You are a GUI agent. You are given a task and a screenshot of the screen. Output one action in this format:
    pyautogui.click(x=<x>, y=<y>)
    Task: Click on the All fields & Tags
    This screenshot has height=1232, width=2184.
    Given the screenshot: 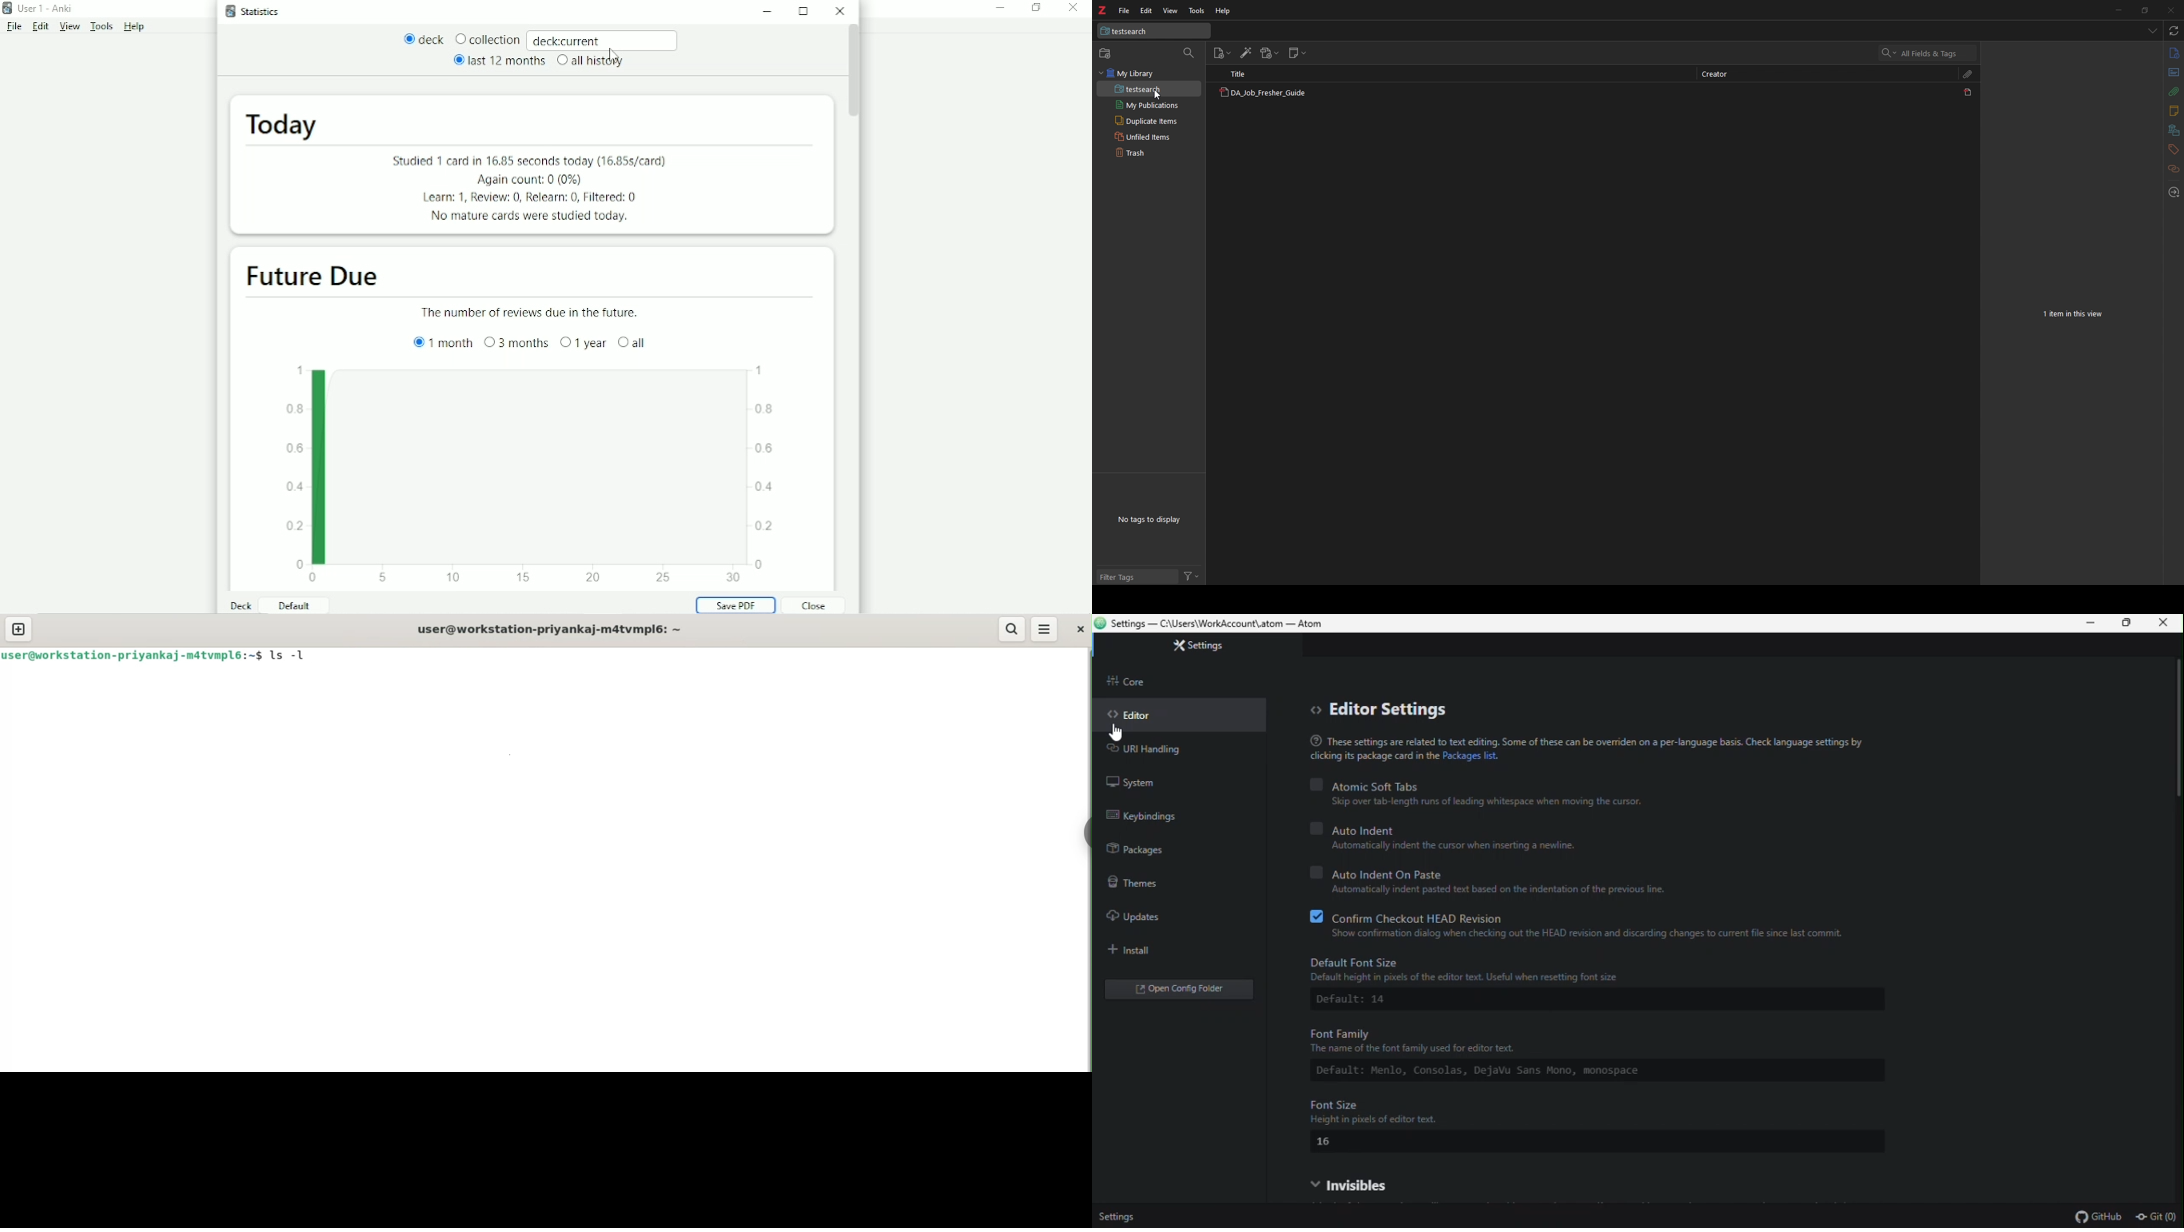 What is the action you would take?
    pyautogui.click(x=1929, y=53)
    